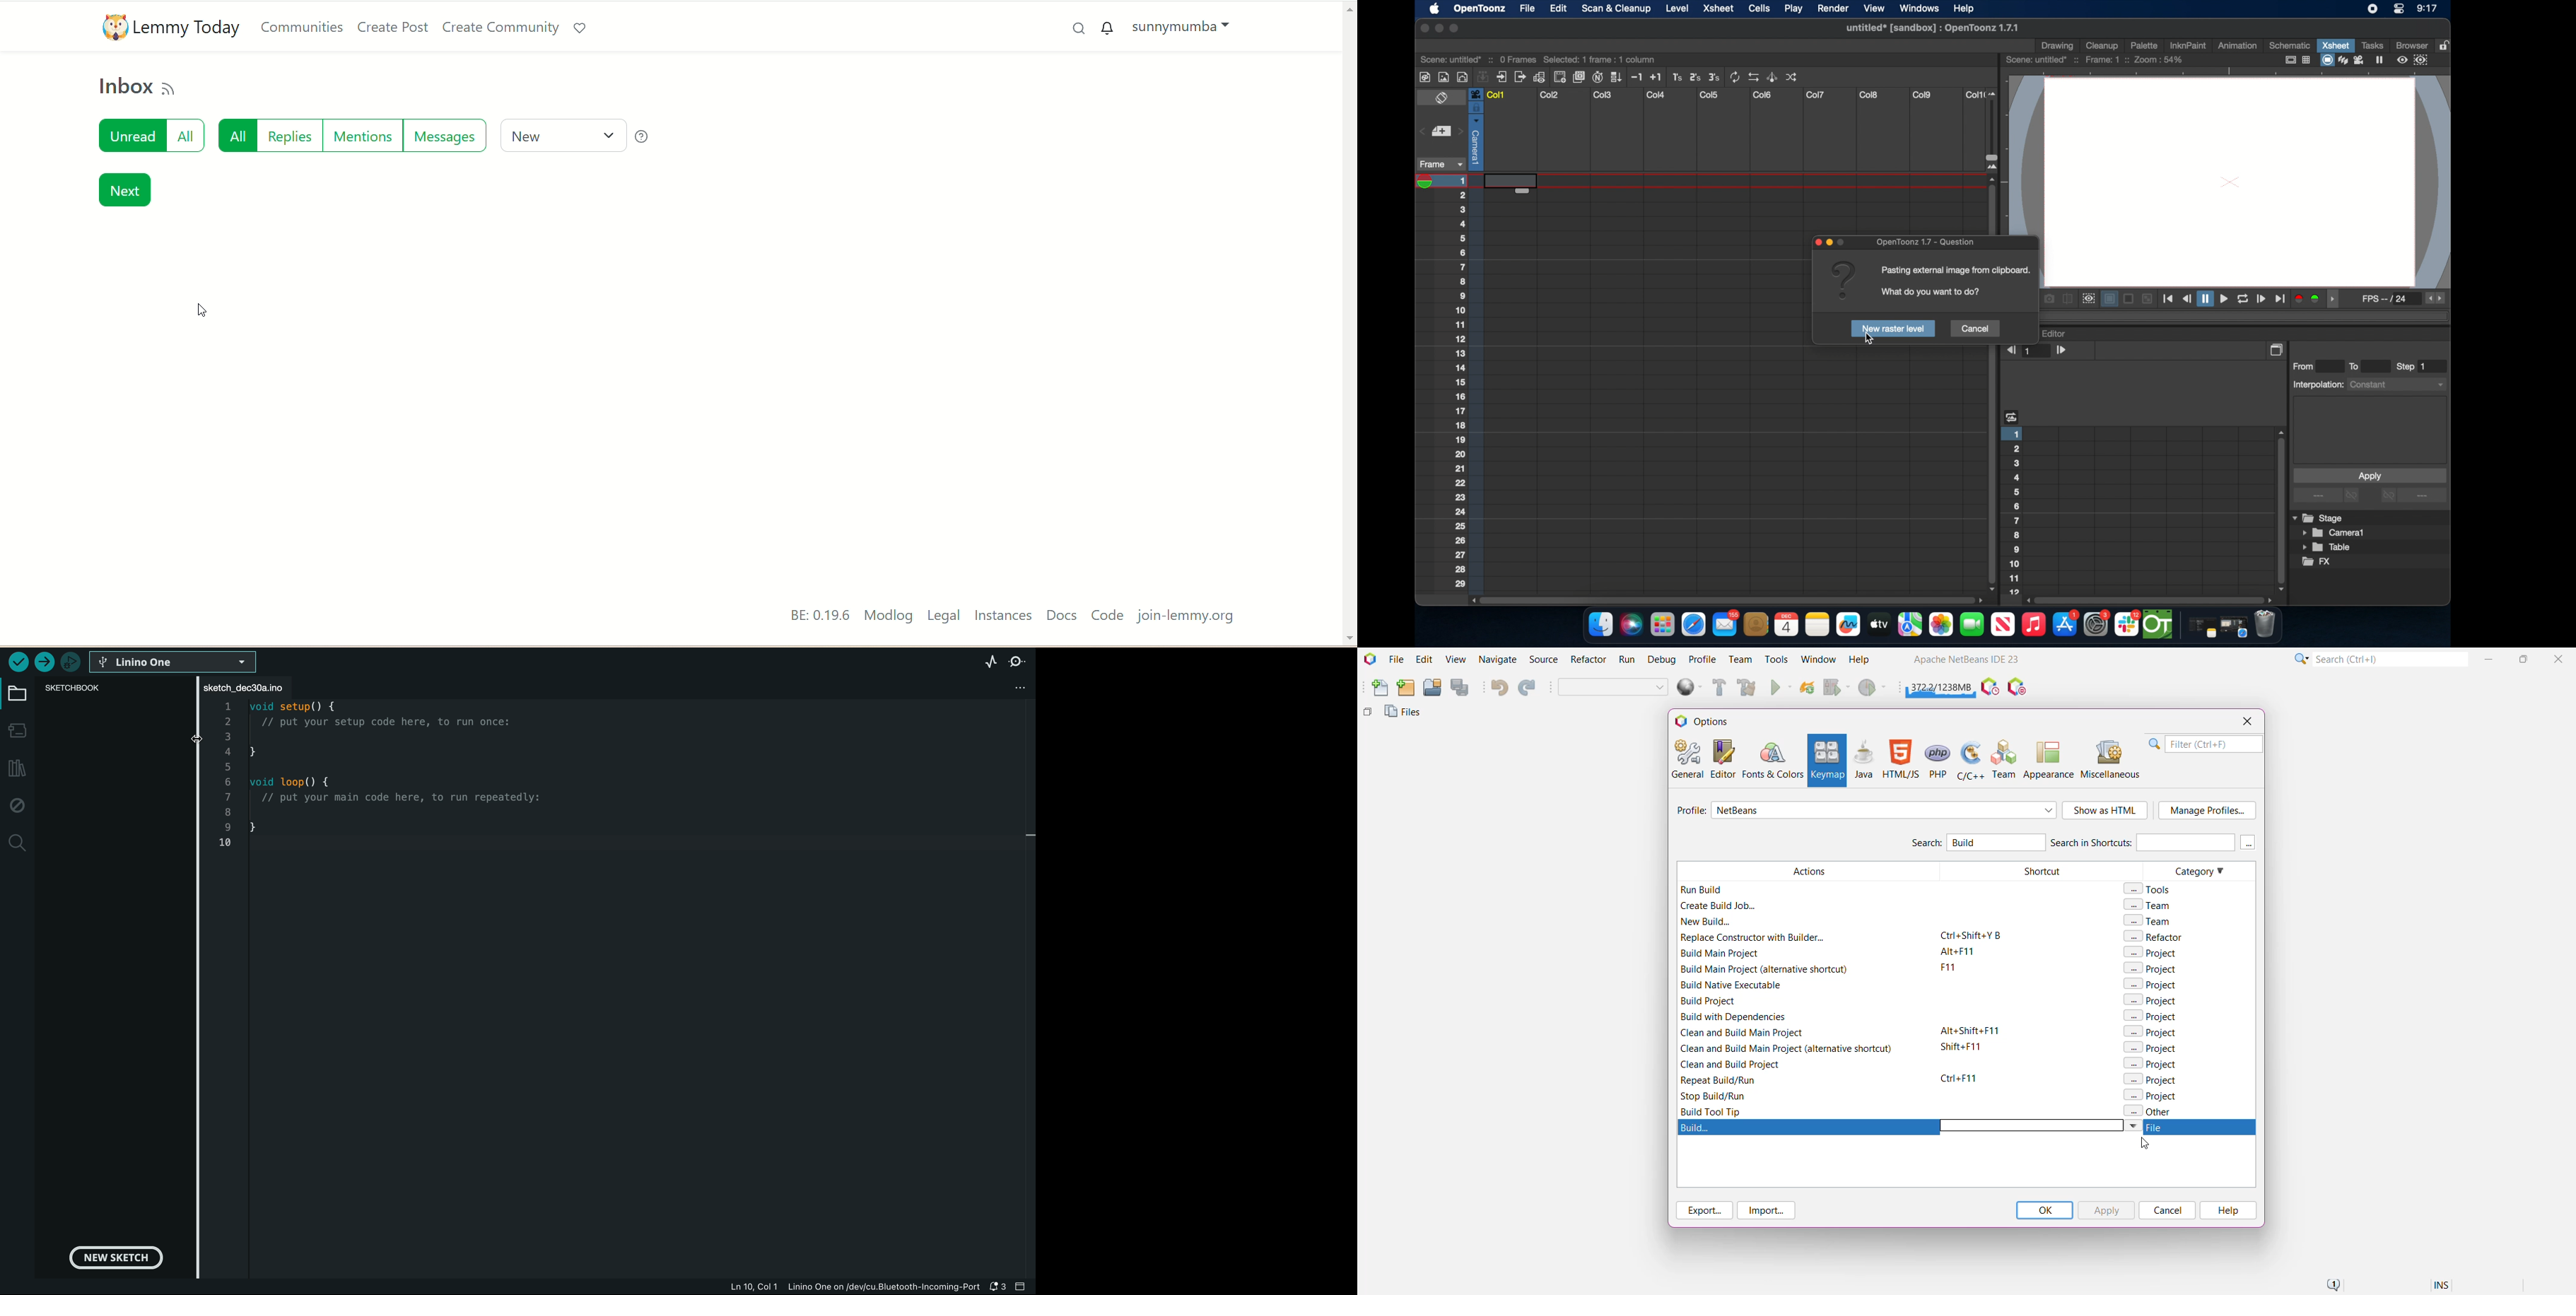 This screenshot has height=1316, width=2576. Describe the element at coordinates (1017, 662) in the screenshot. I see `serial monitor` at that location.